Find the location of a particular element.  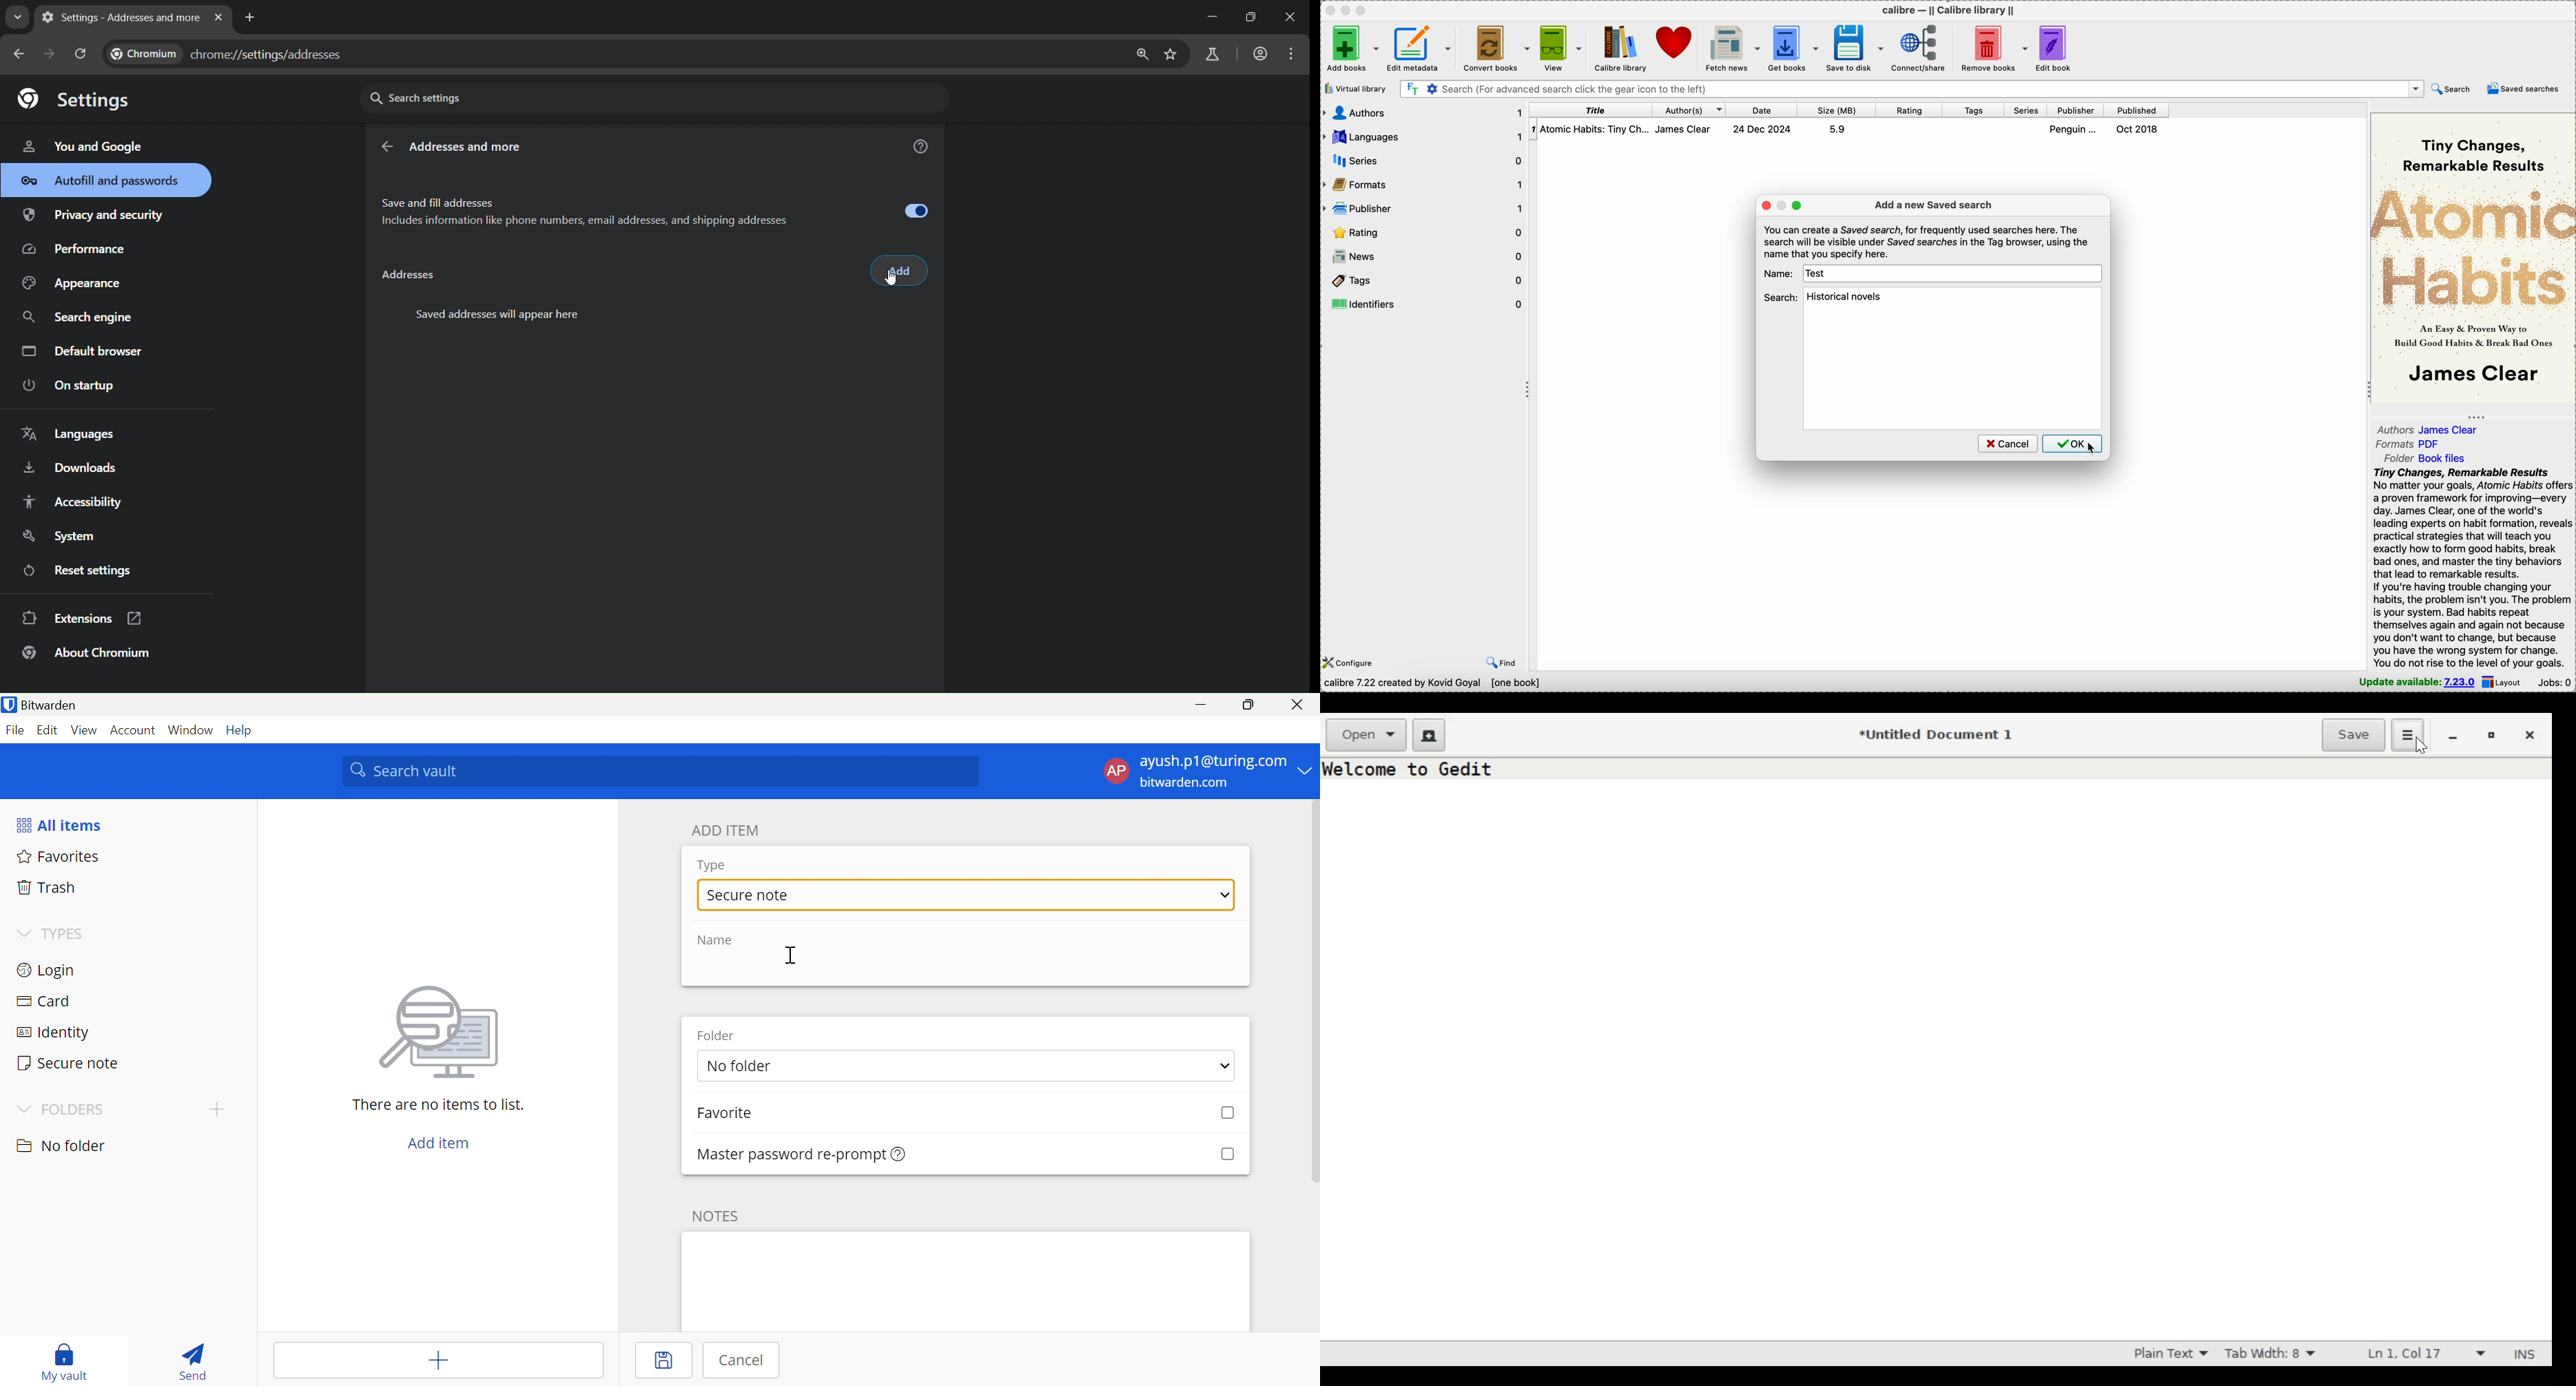

title is located at coordinates (1591, 110).